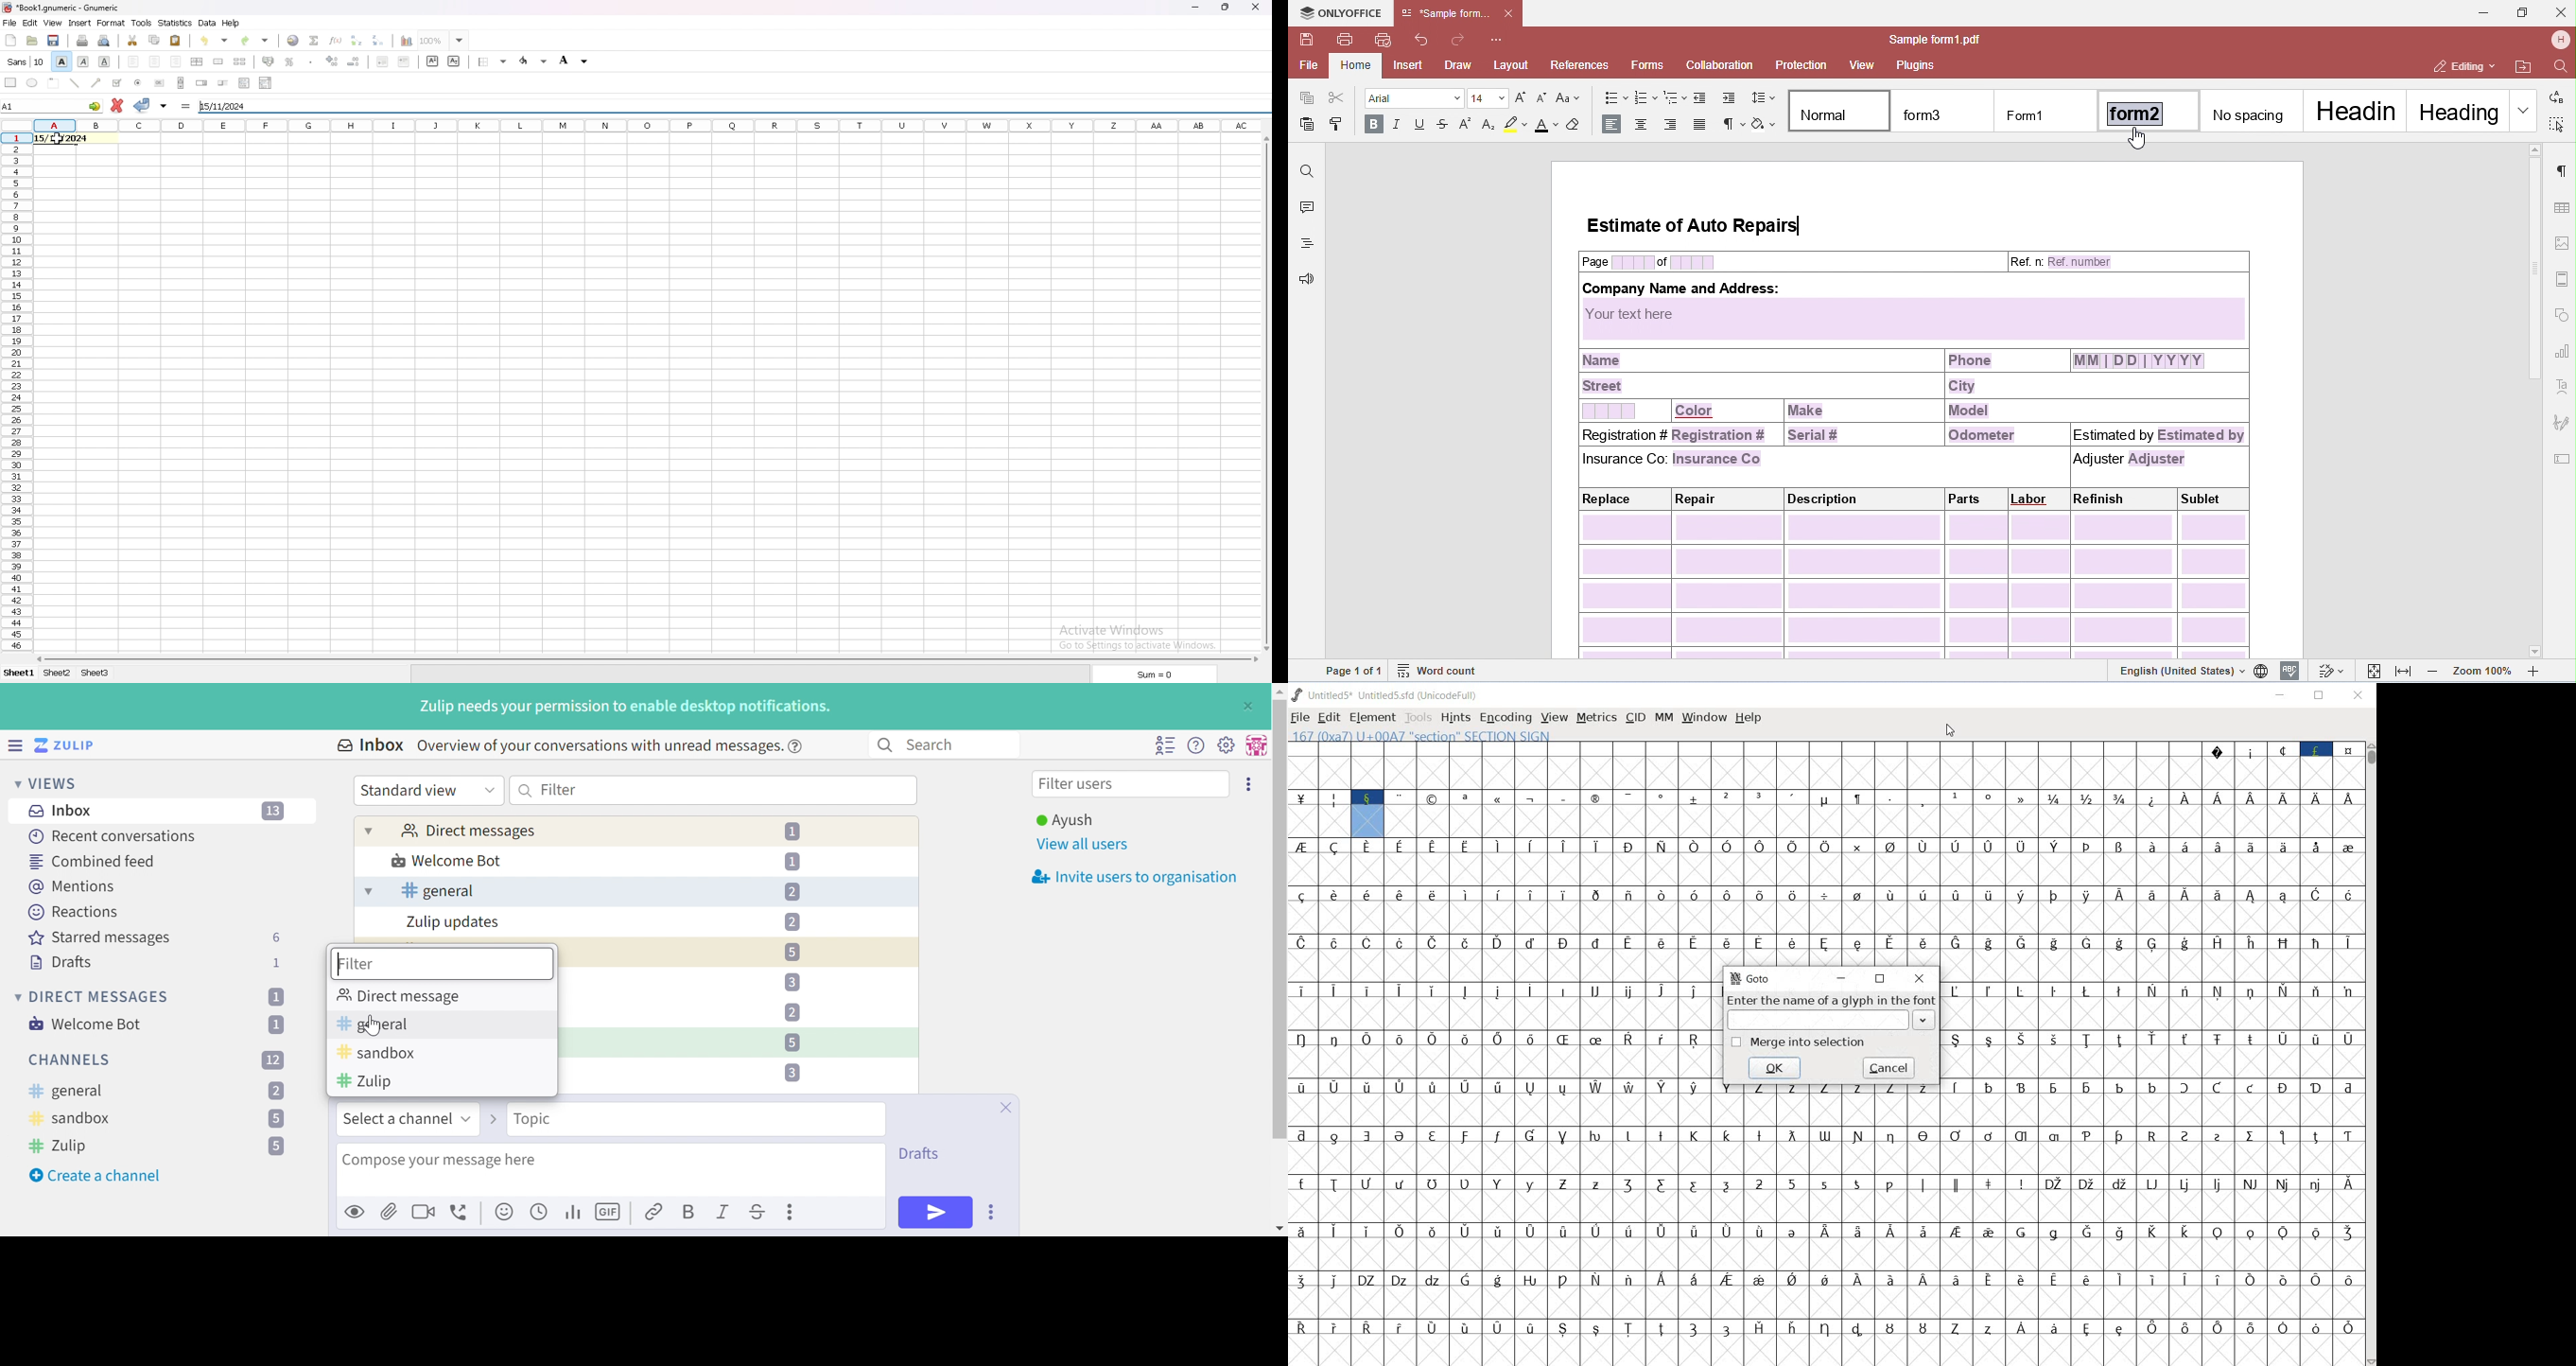 The width and height of the screenshot is (2576, 1372). What do you see at coordinates (154, 40) in the screenshot?
I see `copy` at bounding box center [154, 40].